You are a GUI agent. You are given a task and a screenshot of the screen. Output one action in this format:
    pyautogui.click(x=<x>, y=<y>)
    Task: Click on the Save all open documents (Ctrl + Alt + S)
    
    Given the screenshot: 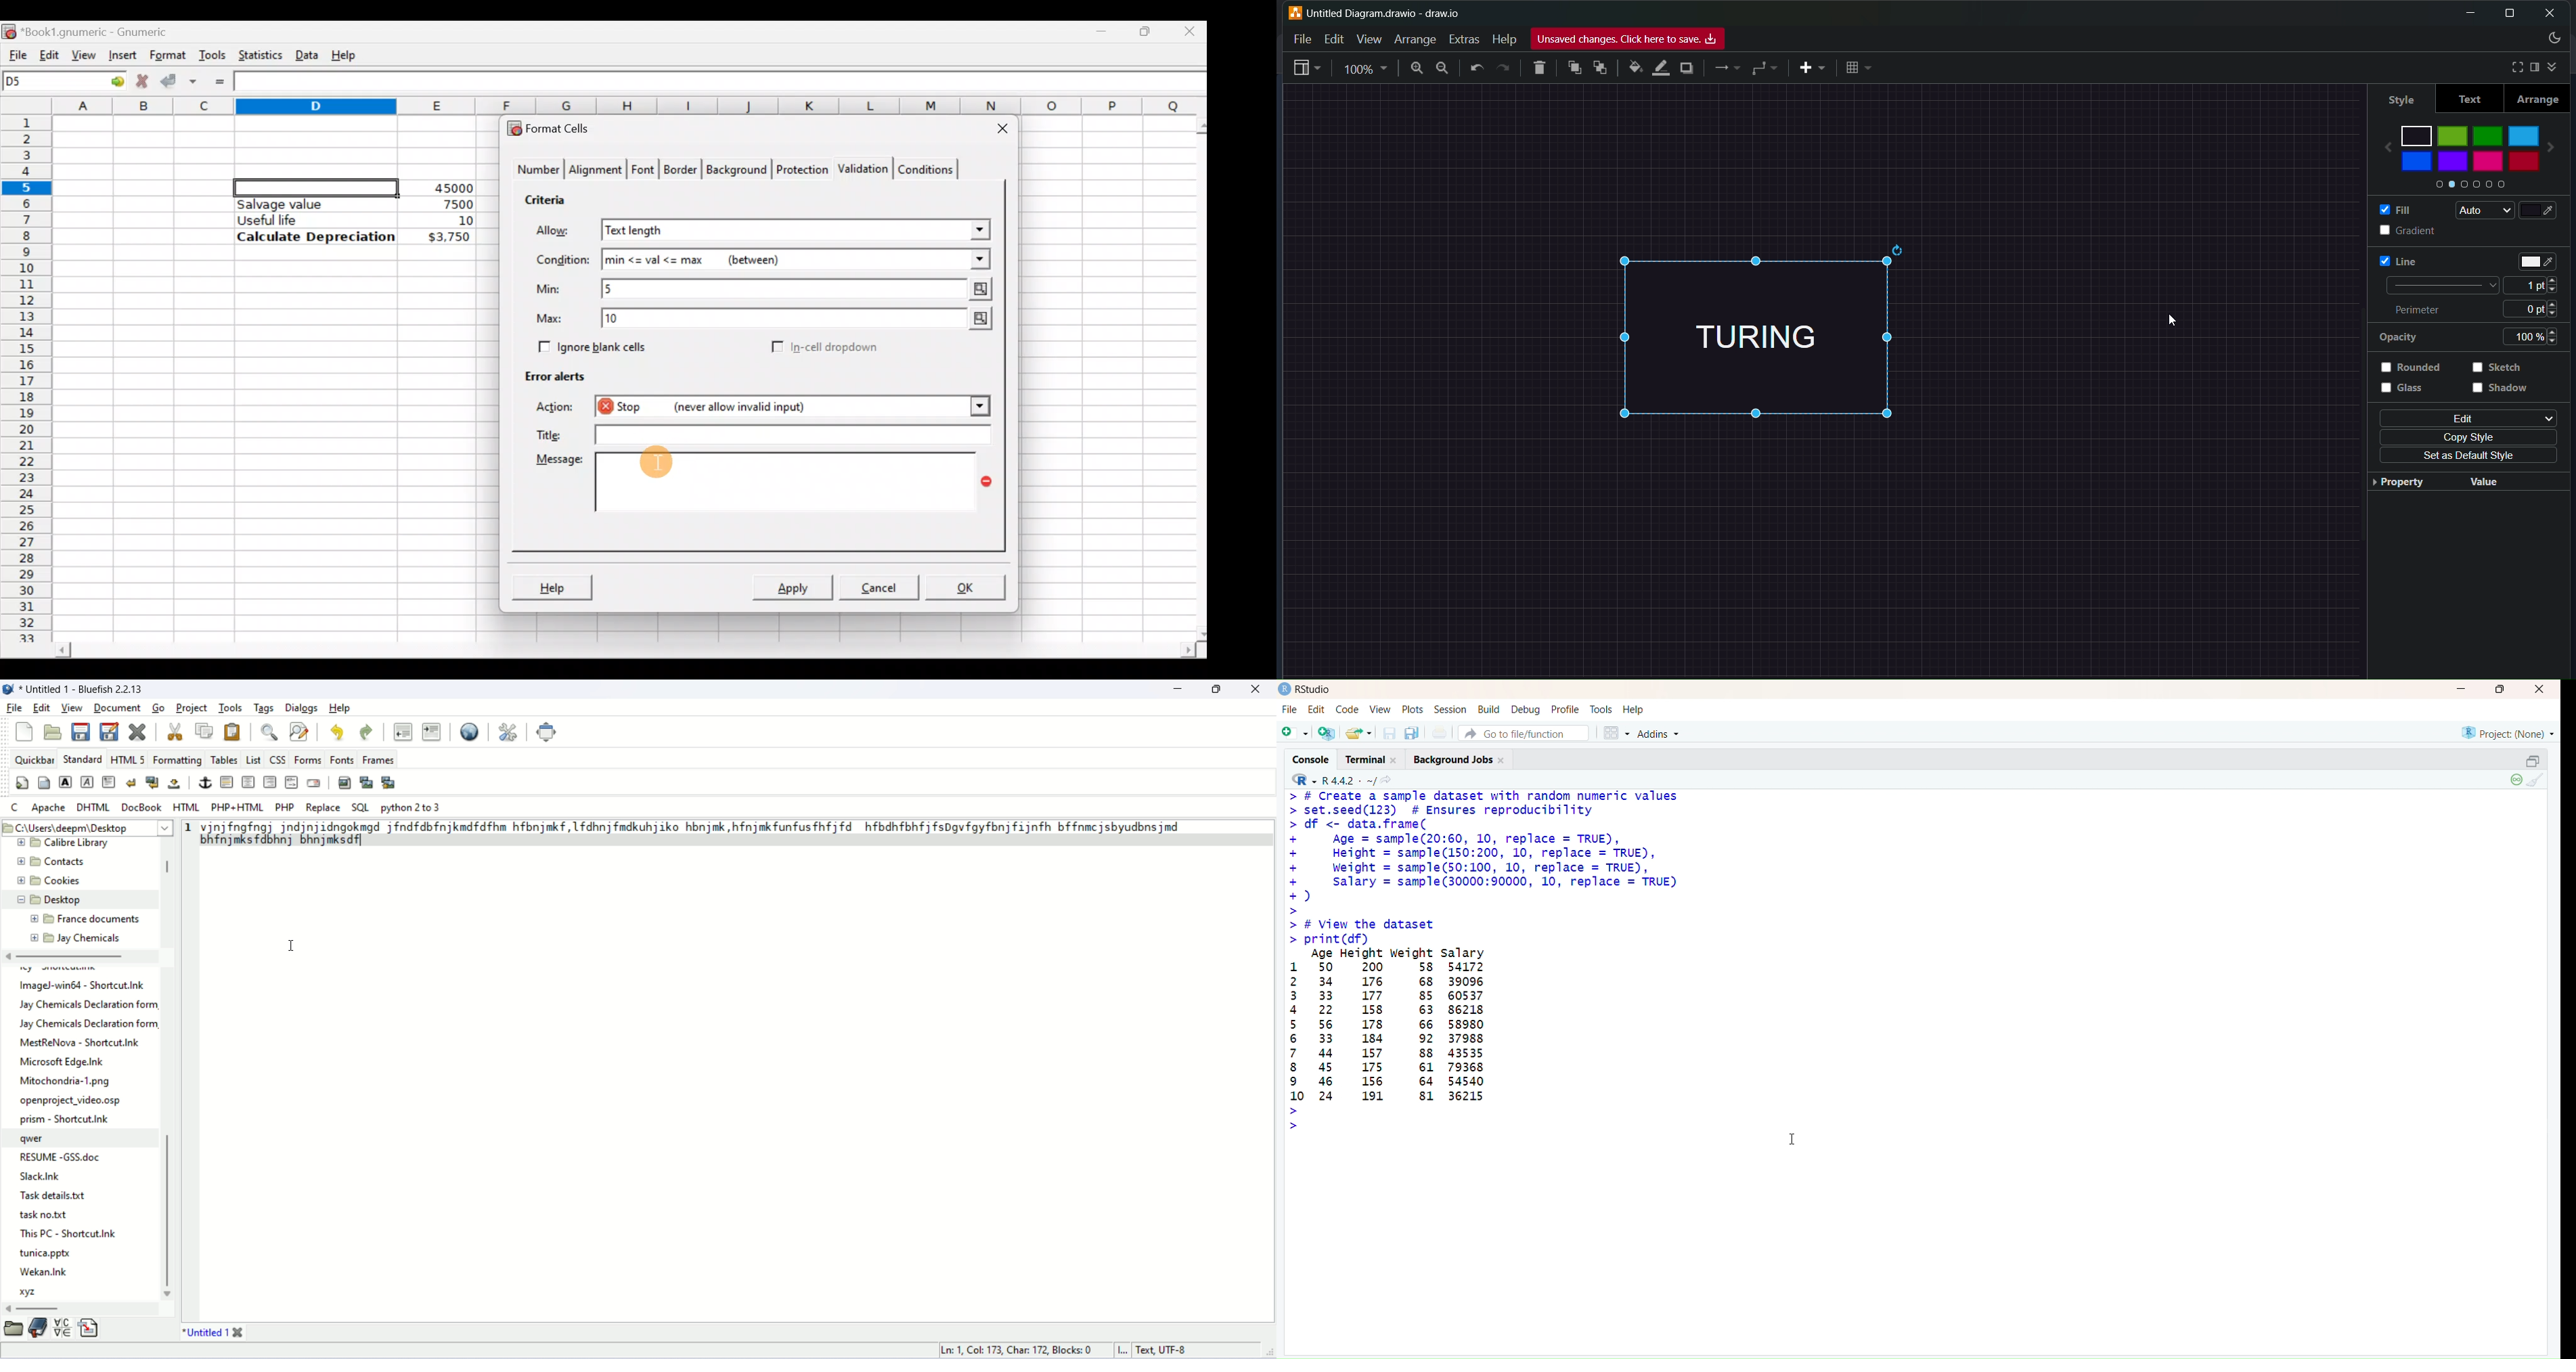 What is the action you would take?
    pyautogui.click(x=1412, y=732)
    